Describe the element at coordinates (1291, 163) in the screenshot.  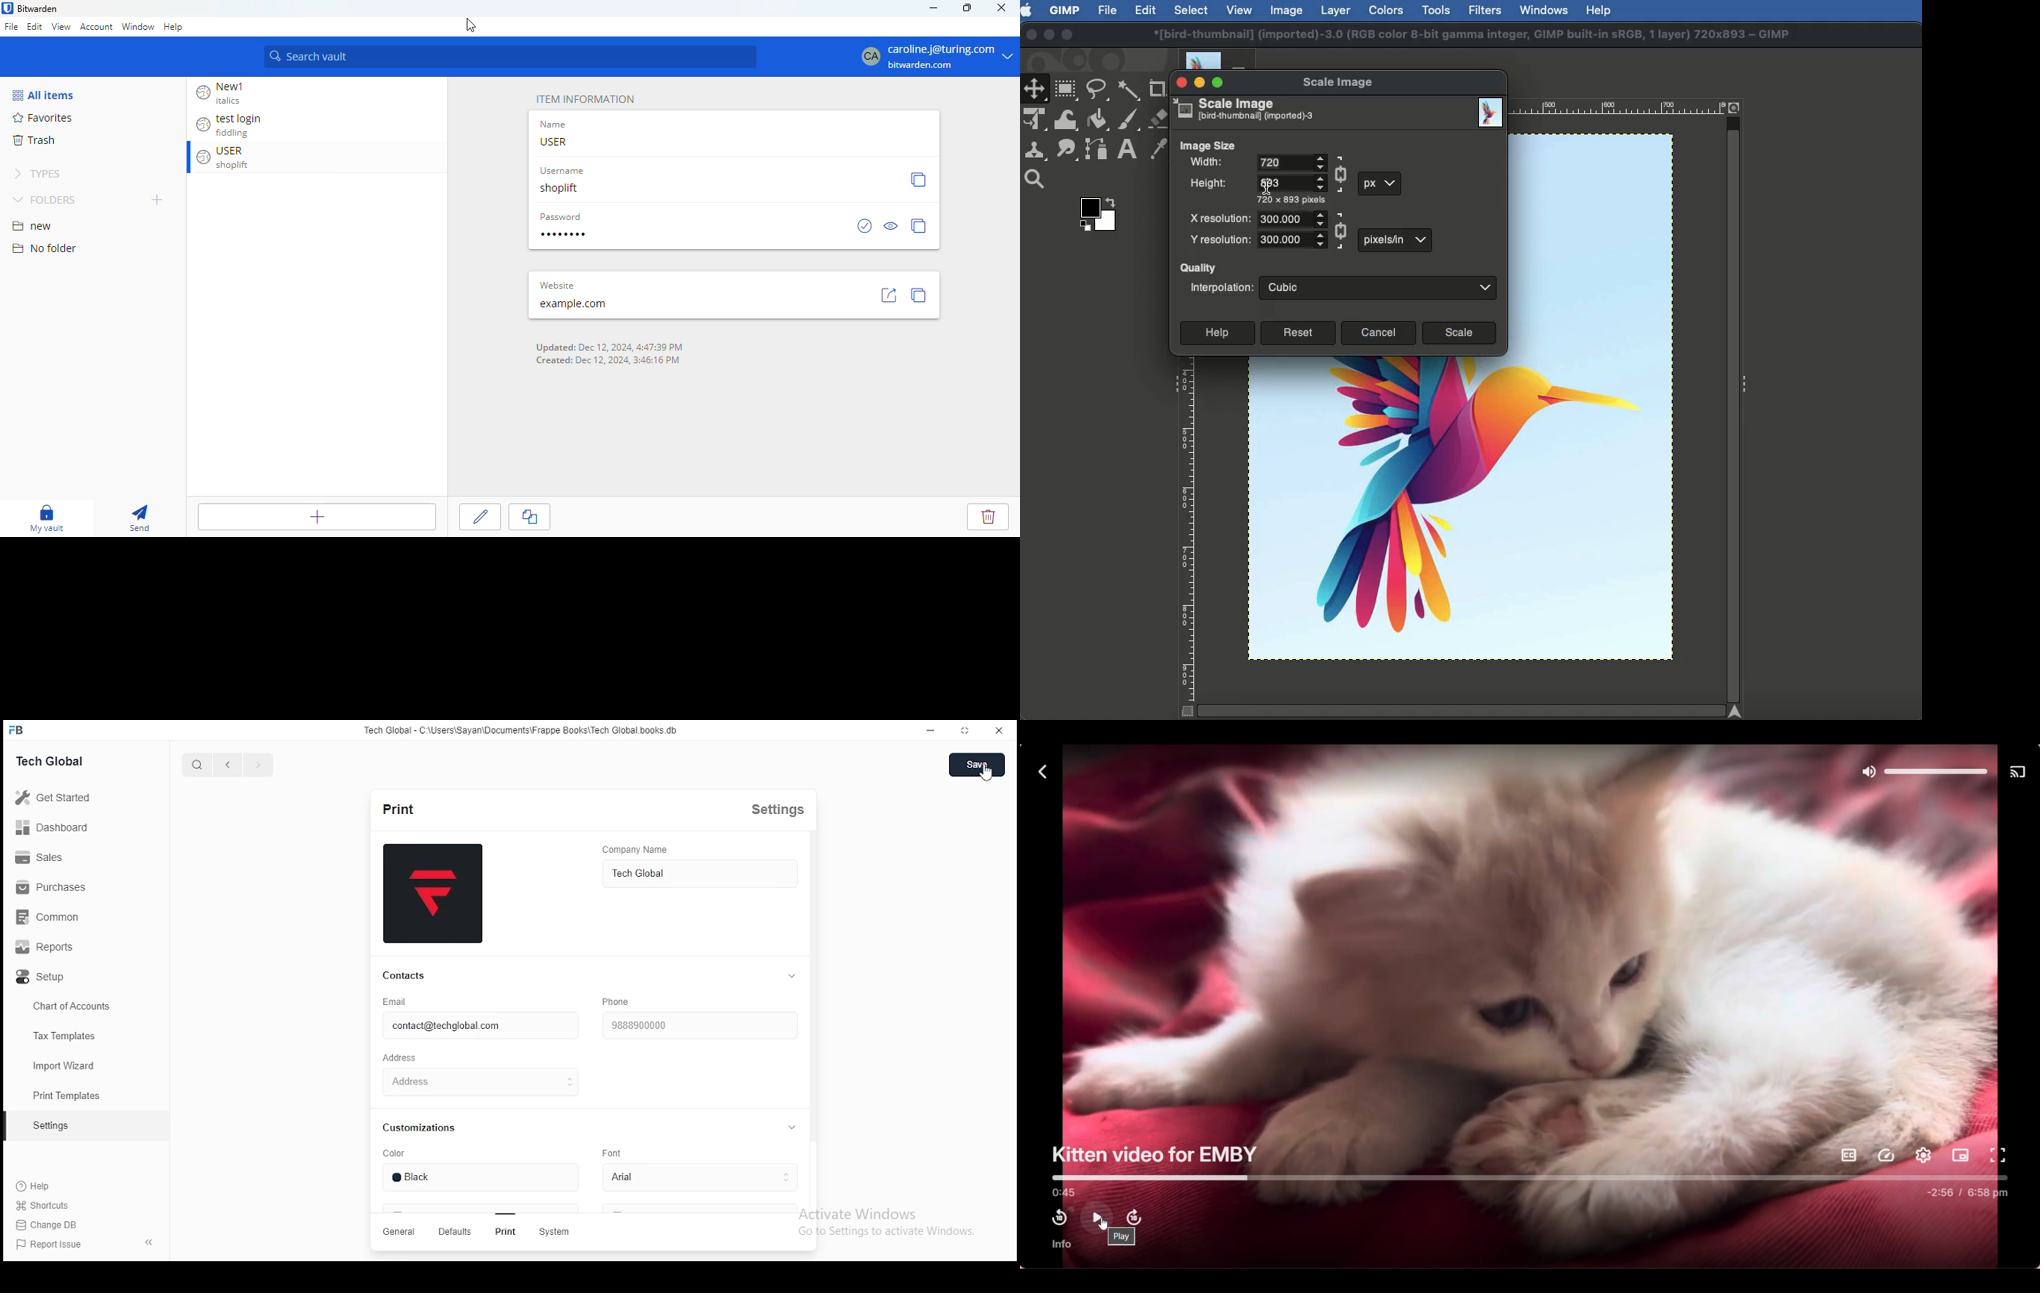
I see `` at that location.